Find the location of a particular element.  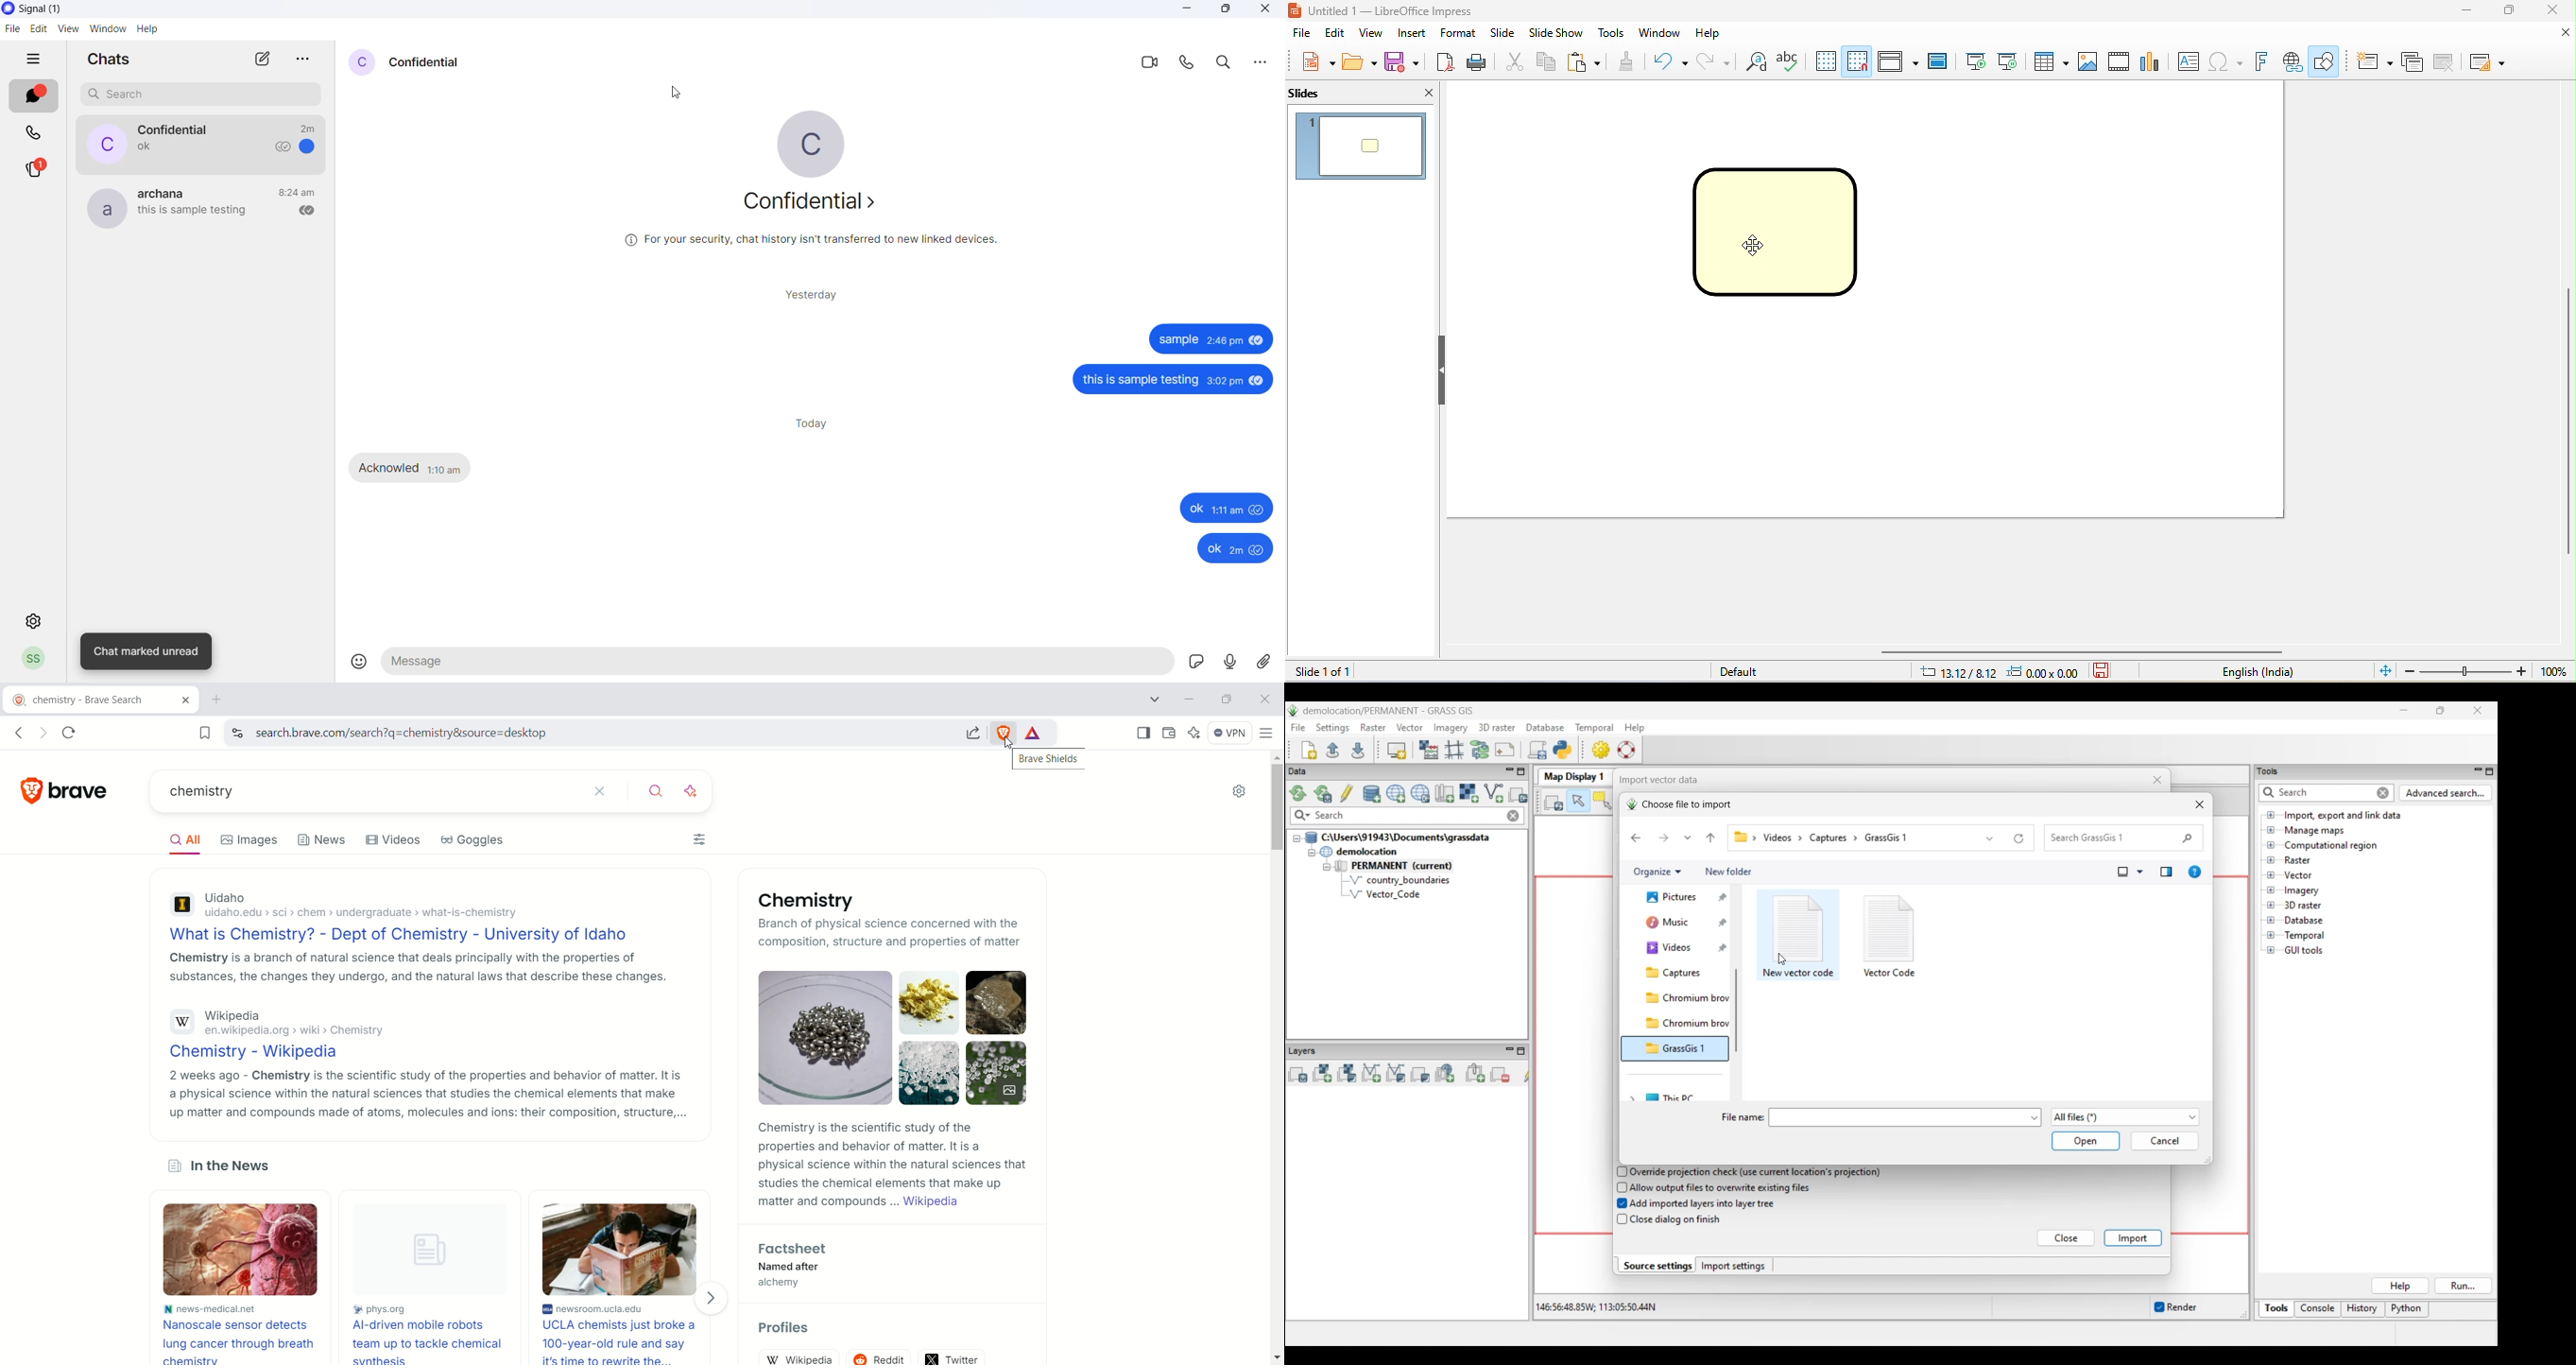

help is located at coordinates (1712, 35).